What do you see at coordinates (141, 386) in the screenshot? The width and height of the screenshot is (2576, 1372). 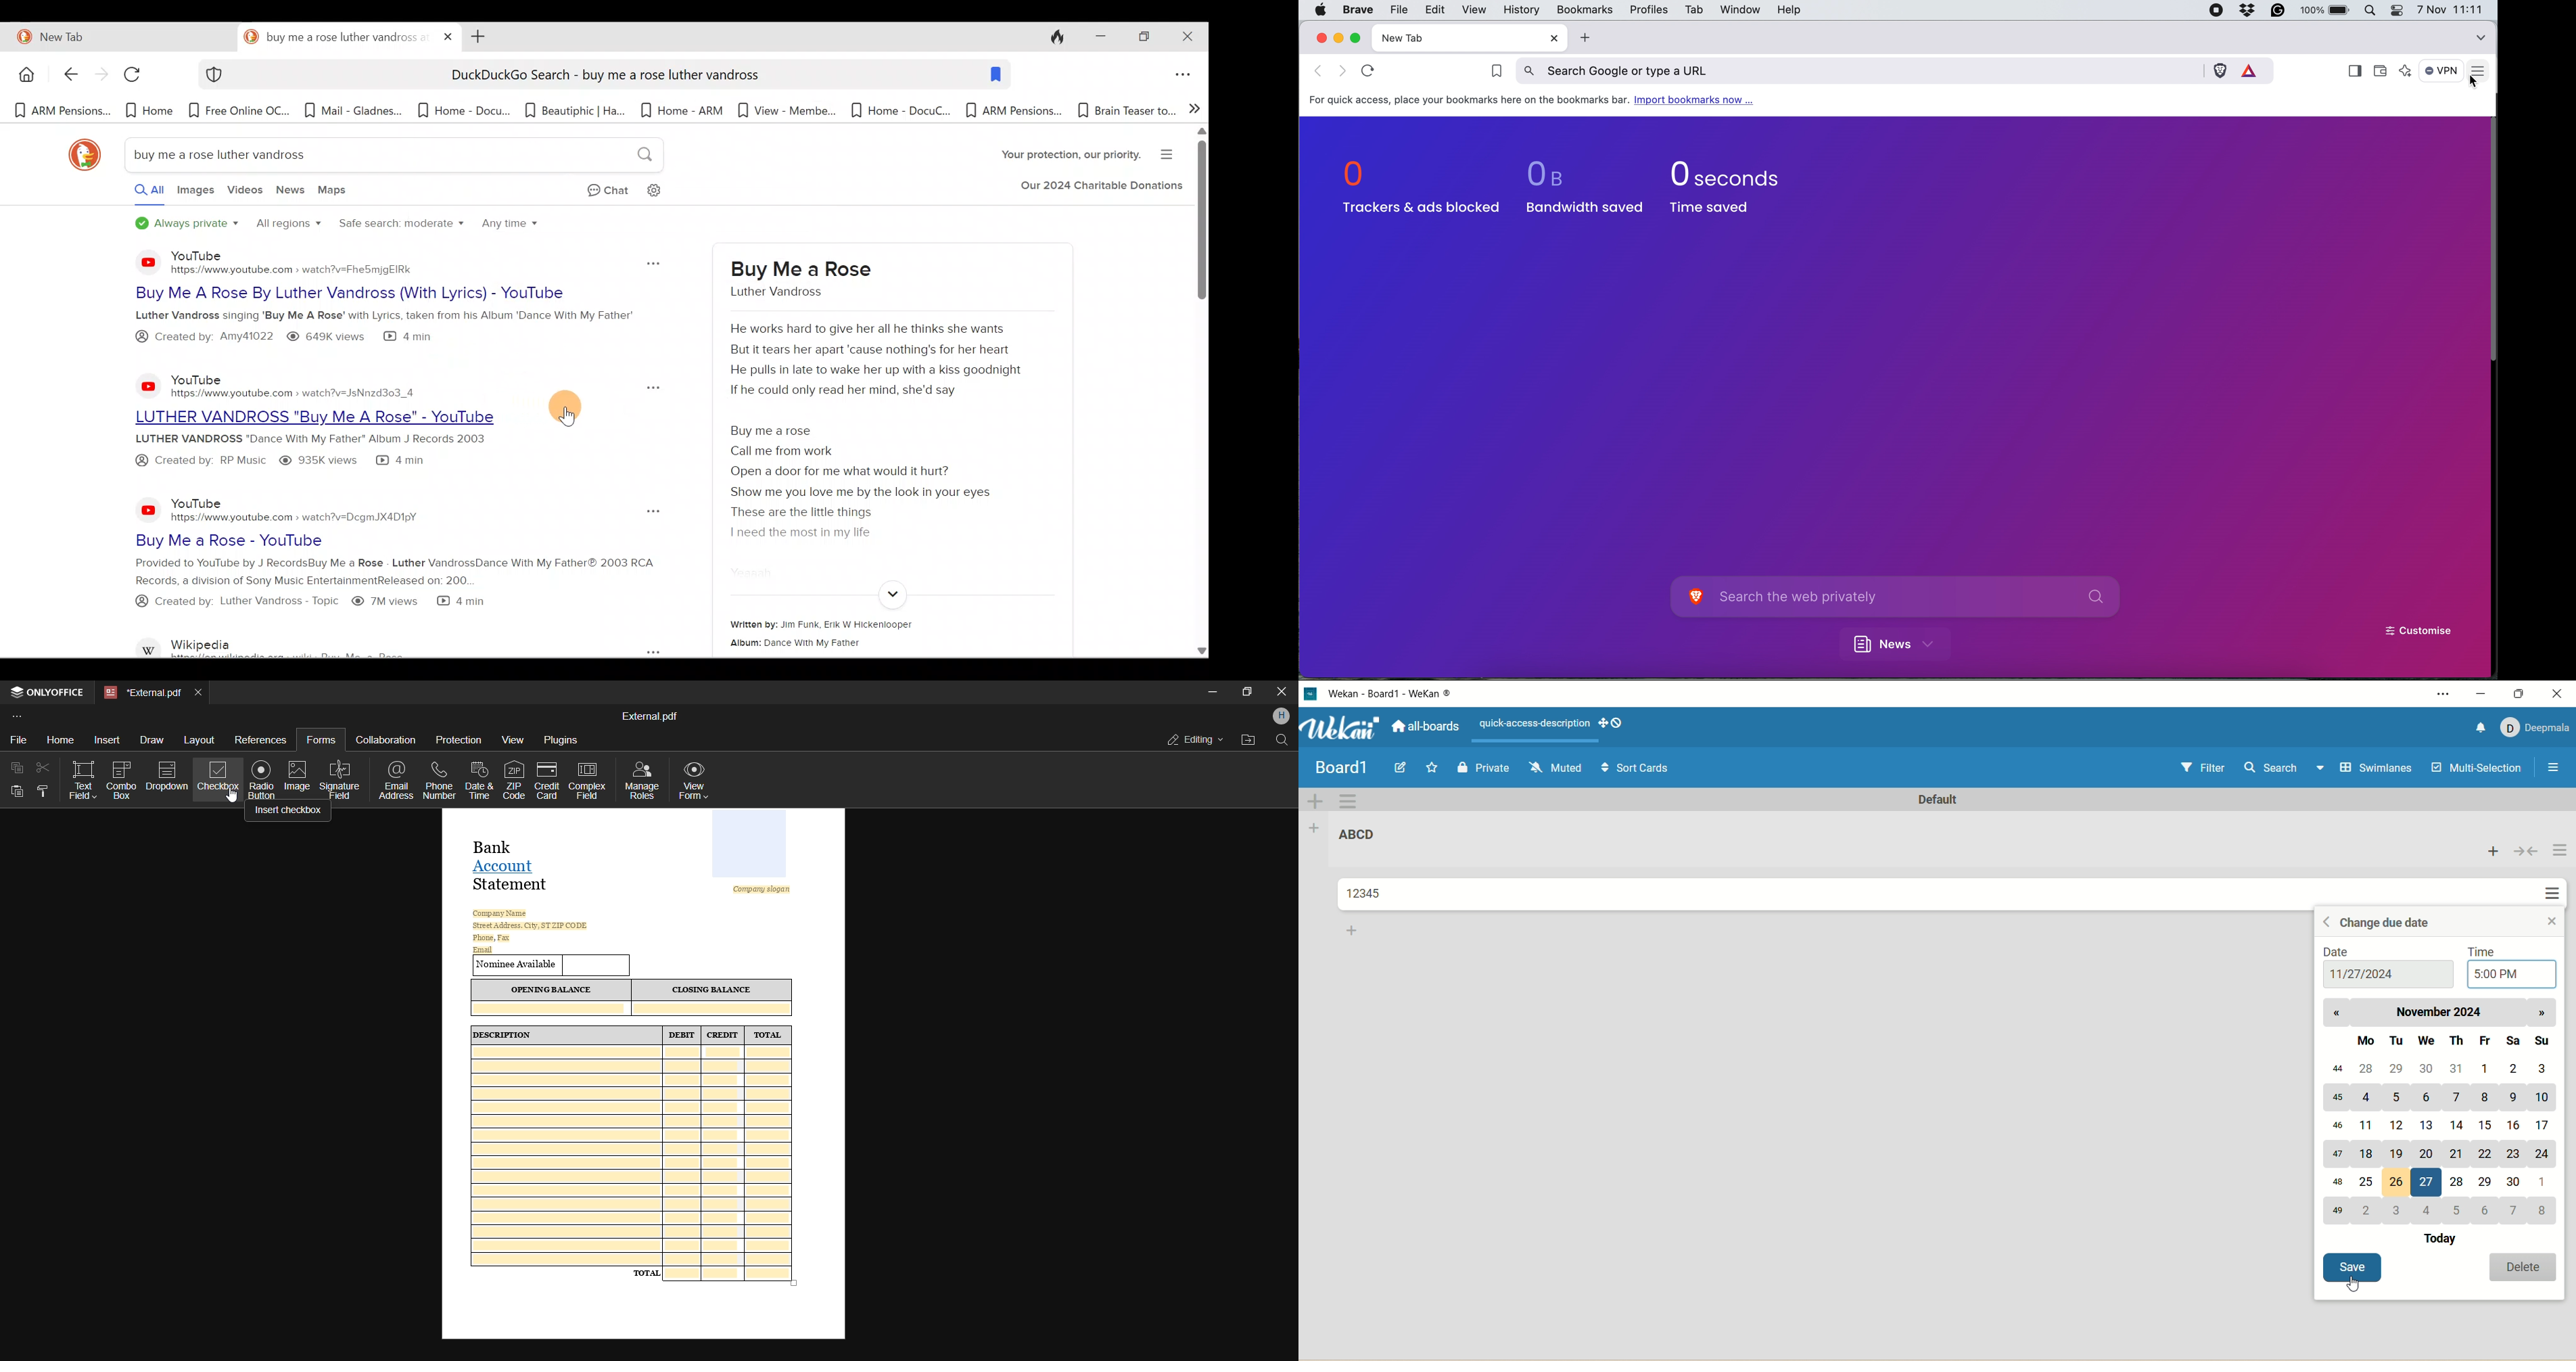 I see `YouTube logo` at bounding box center [141, 386].